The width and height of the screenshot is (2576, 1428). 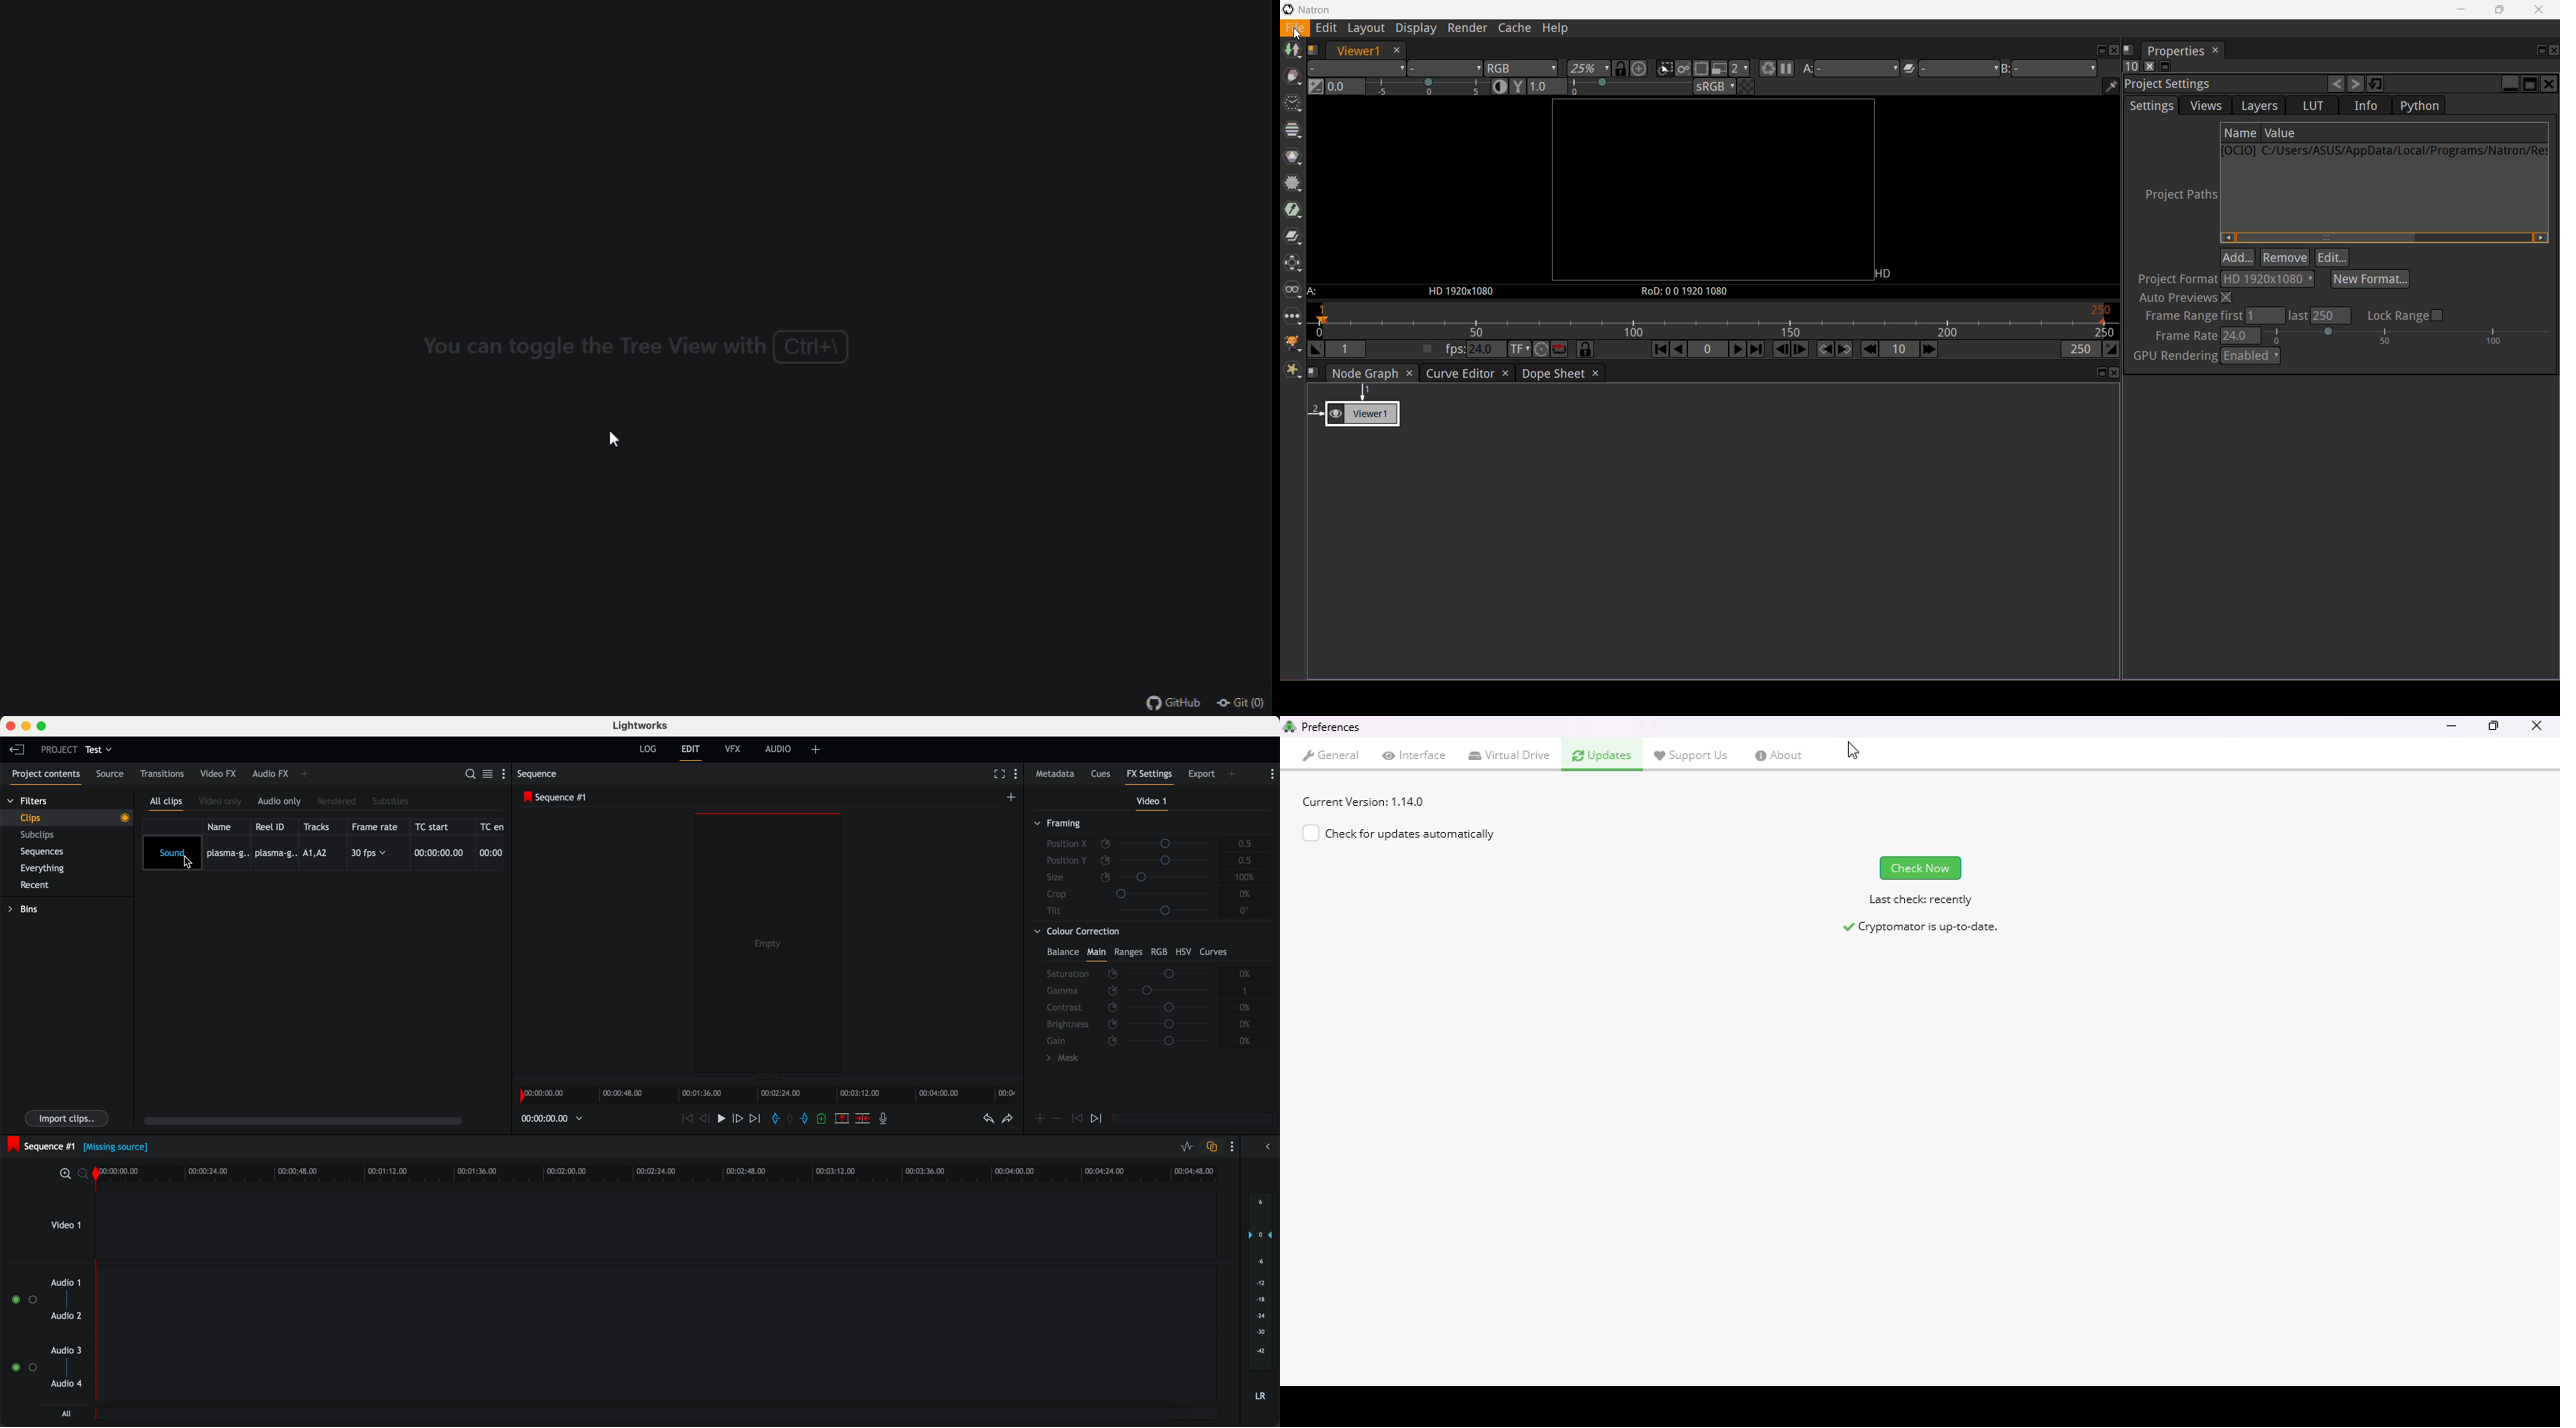 What do you see at coordinates (808, 1120) in the screenshot?
I see `add out mark` at bounding box center [808, 1120].